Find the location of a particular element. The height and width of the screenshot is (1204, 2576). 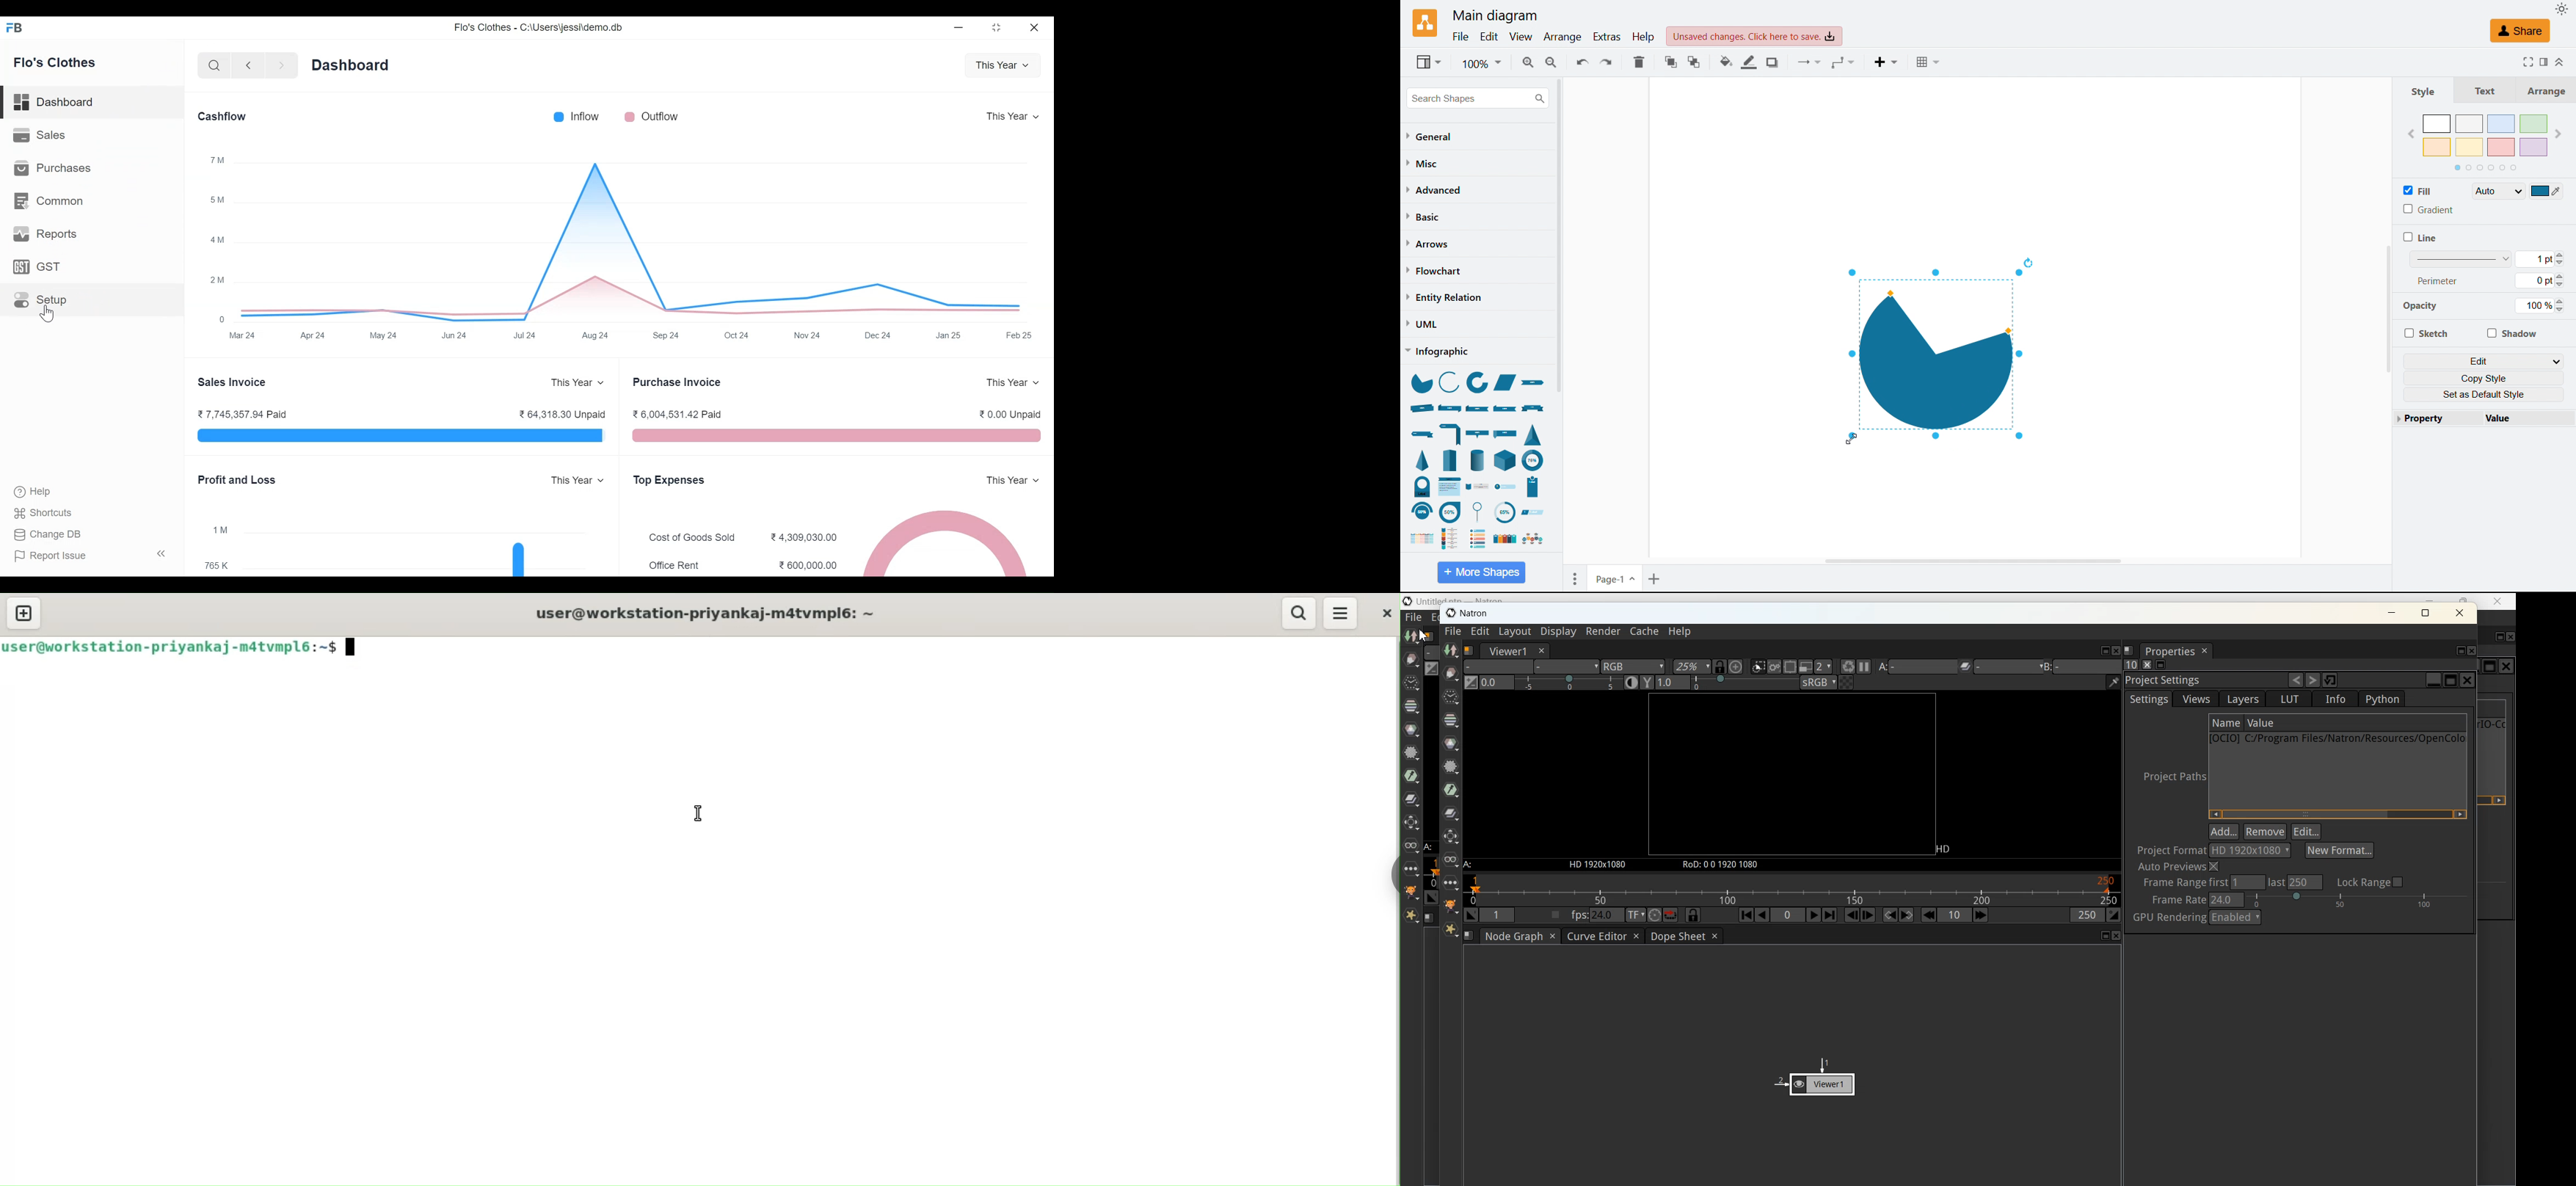

5M is located at coordinates (217, 199).